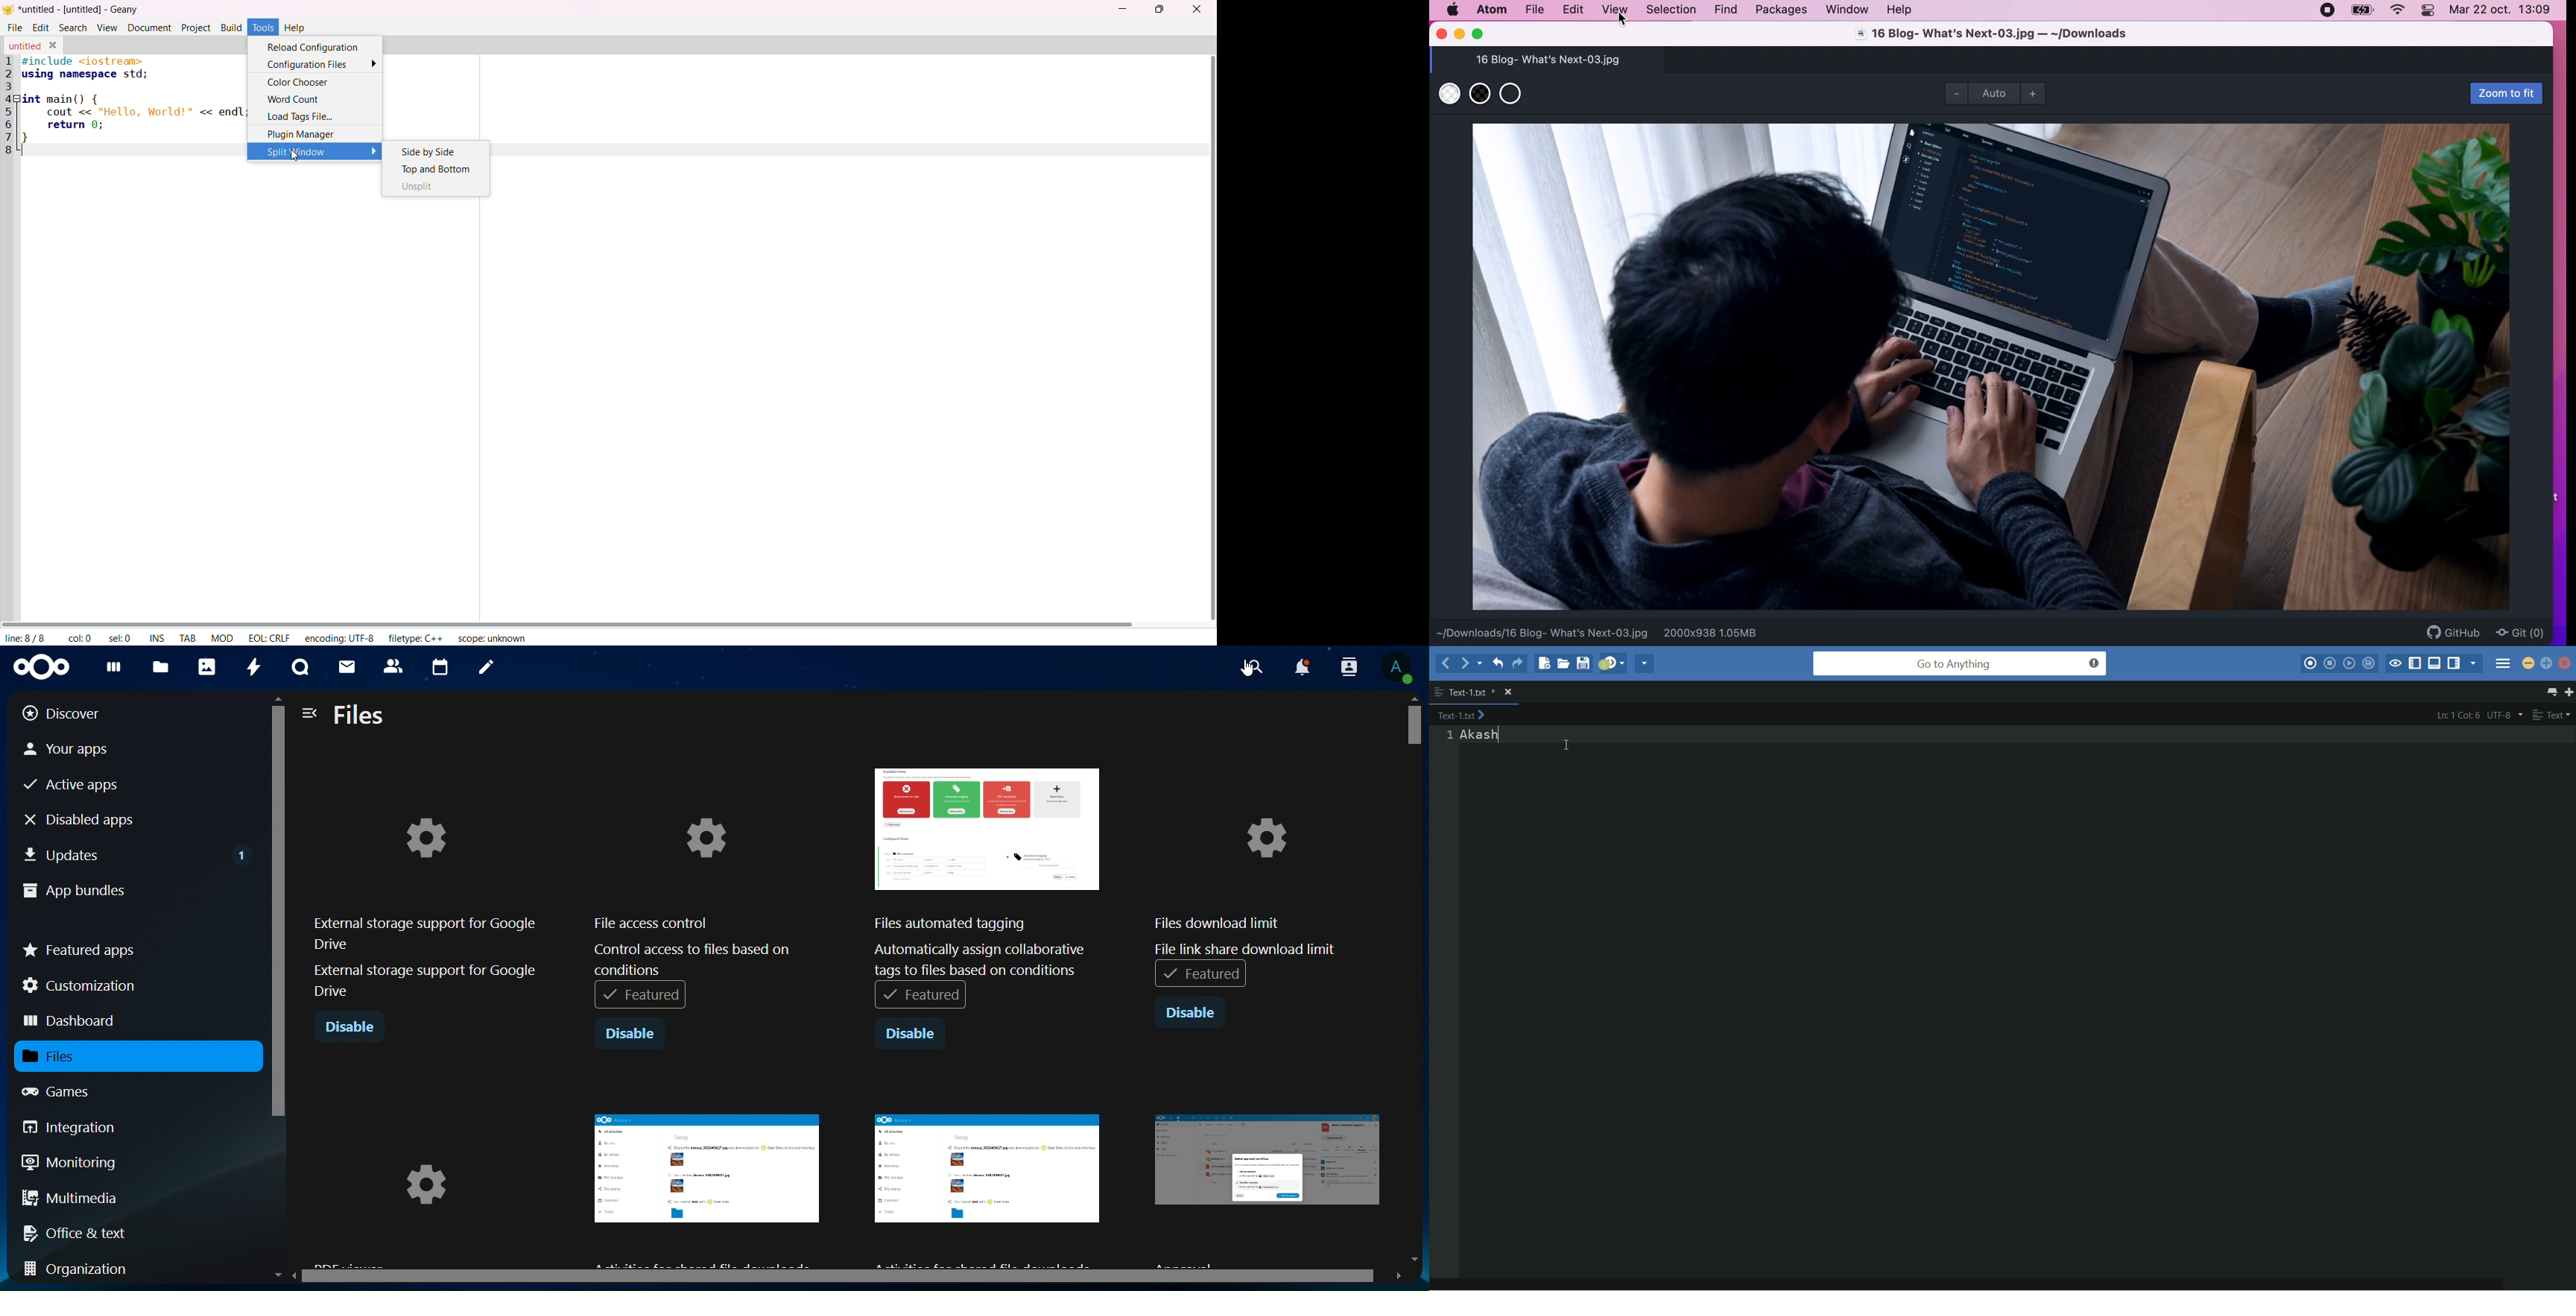  Describe the element at coordinates (1548, 59) in the screenshot. I see `16 Blog- What's Next-03.jpg` at that location.